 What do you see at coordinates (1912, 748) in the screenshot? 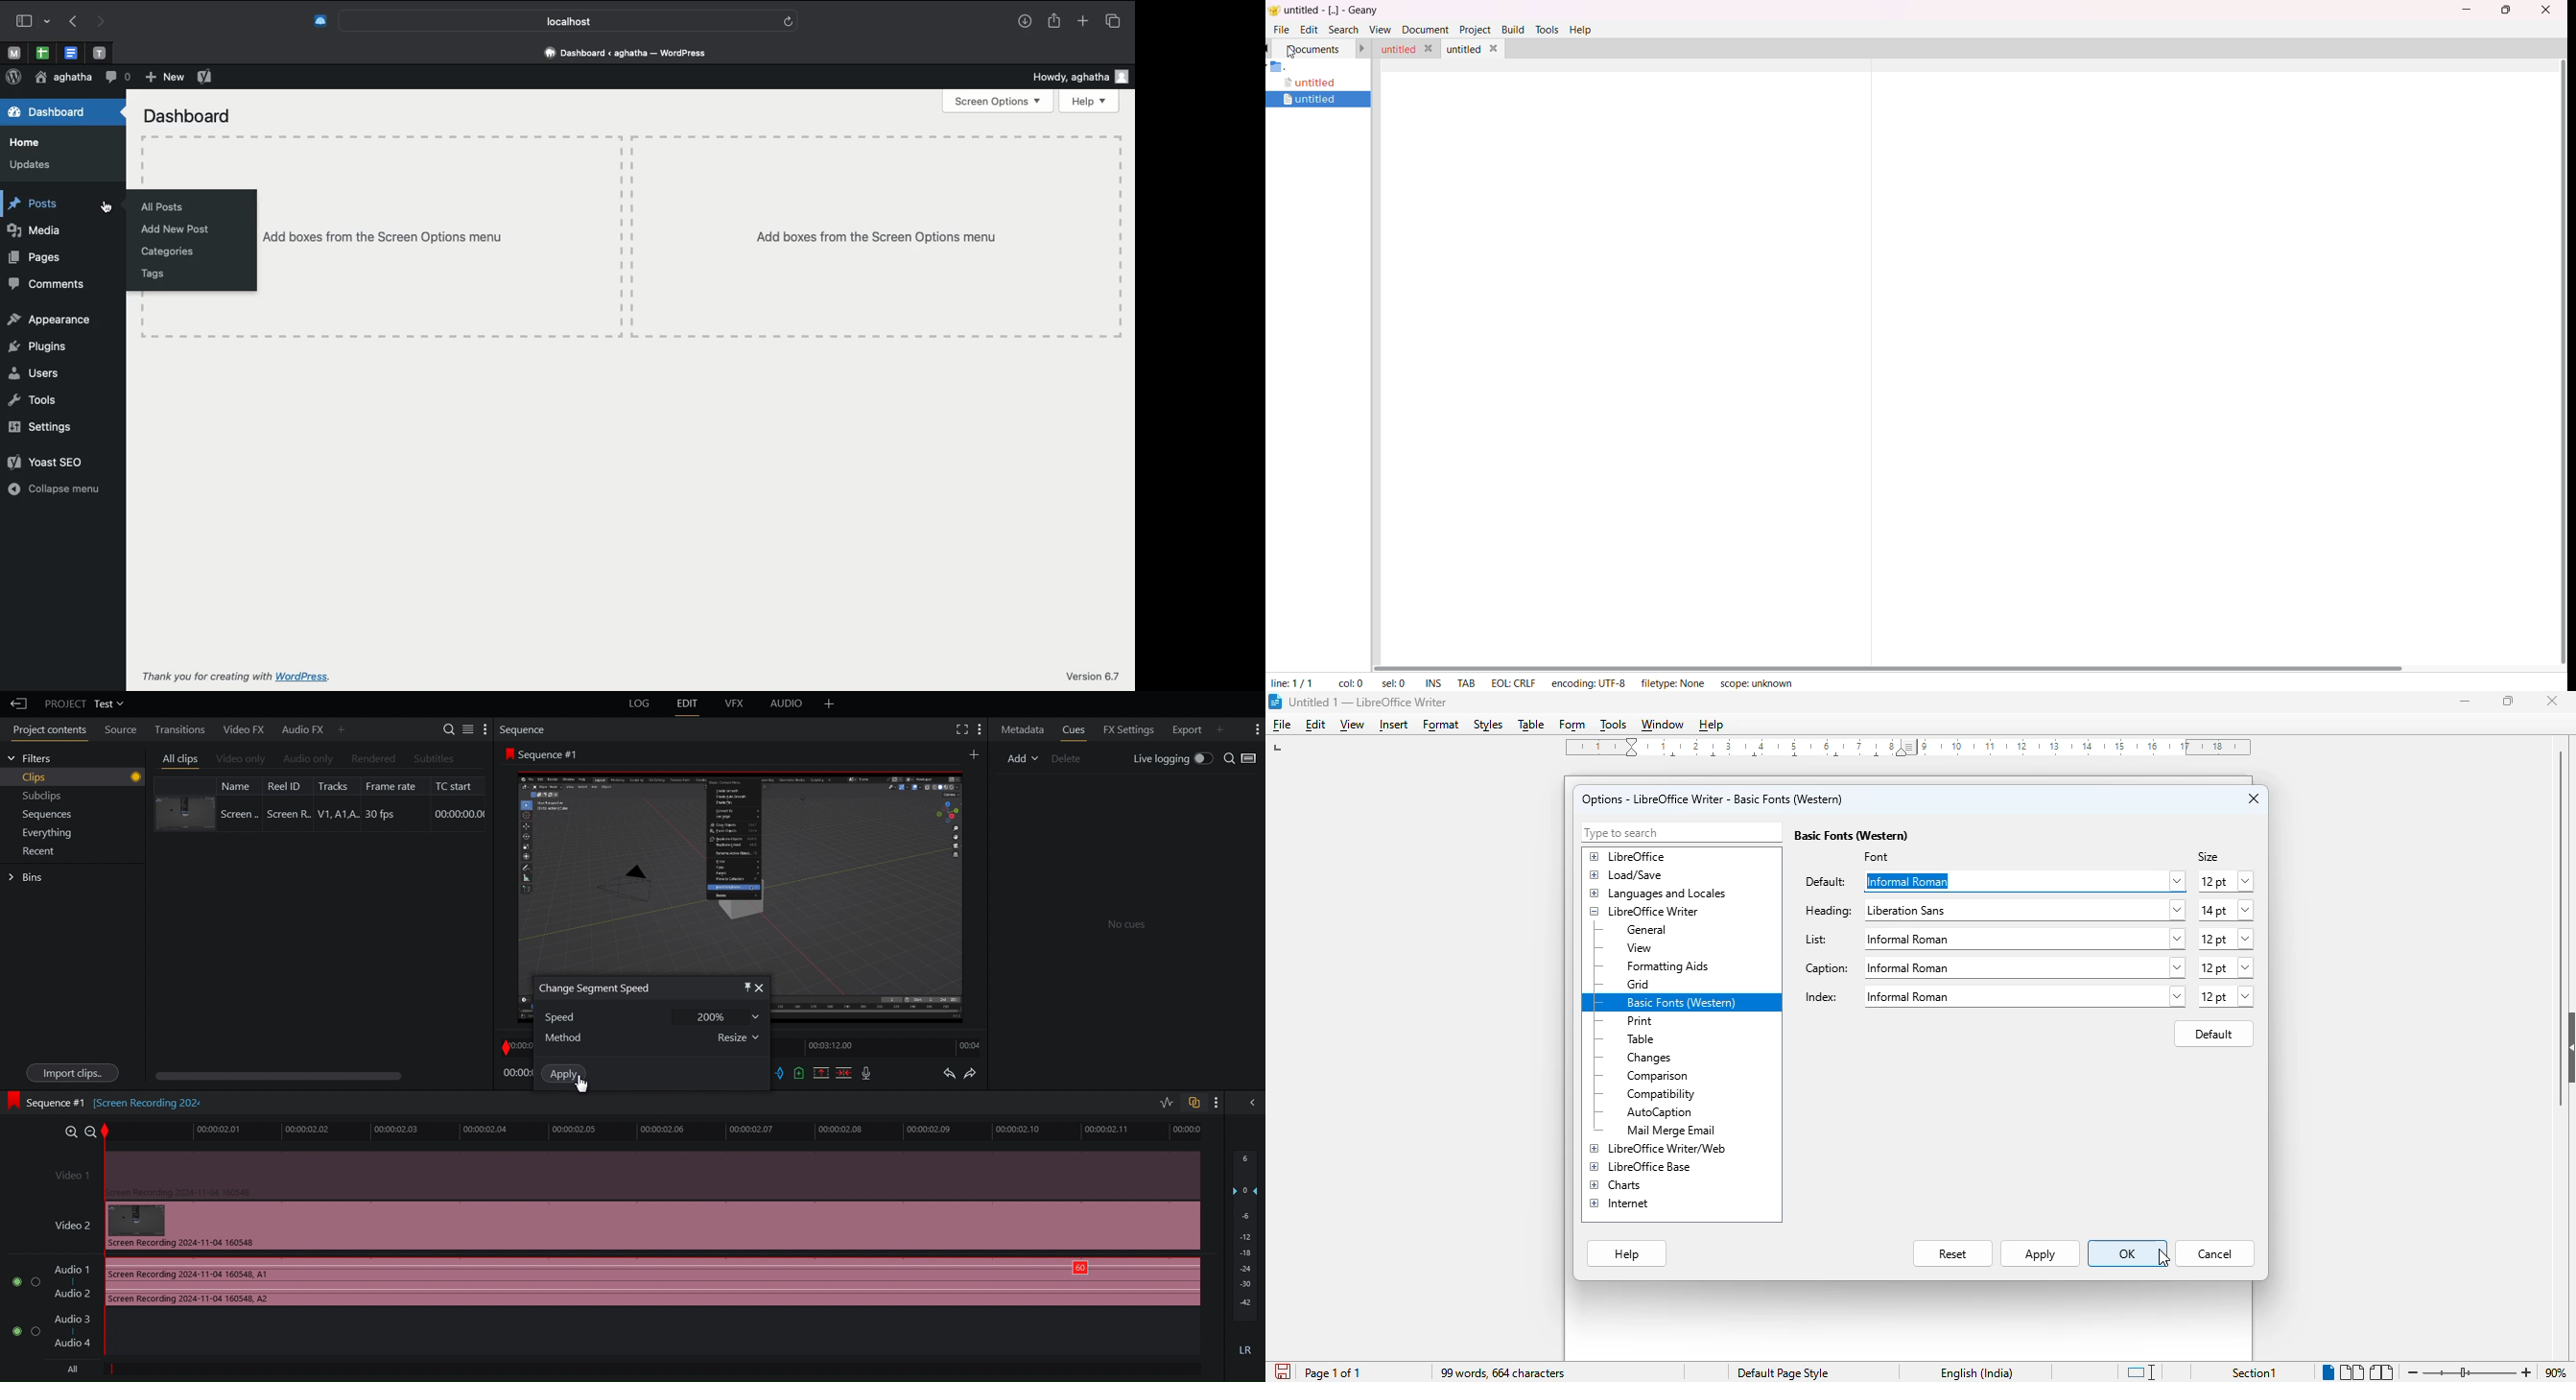
I see `Left Indent Marker` at bounding box center [1912, 748].